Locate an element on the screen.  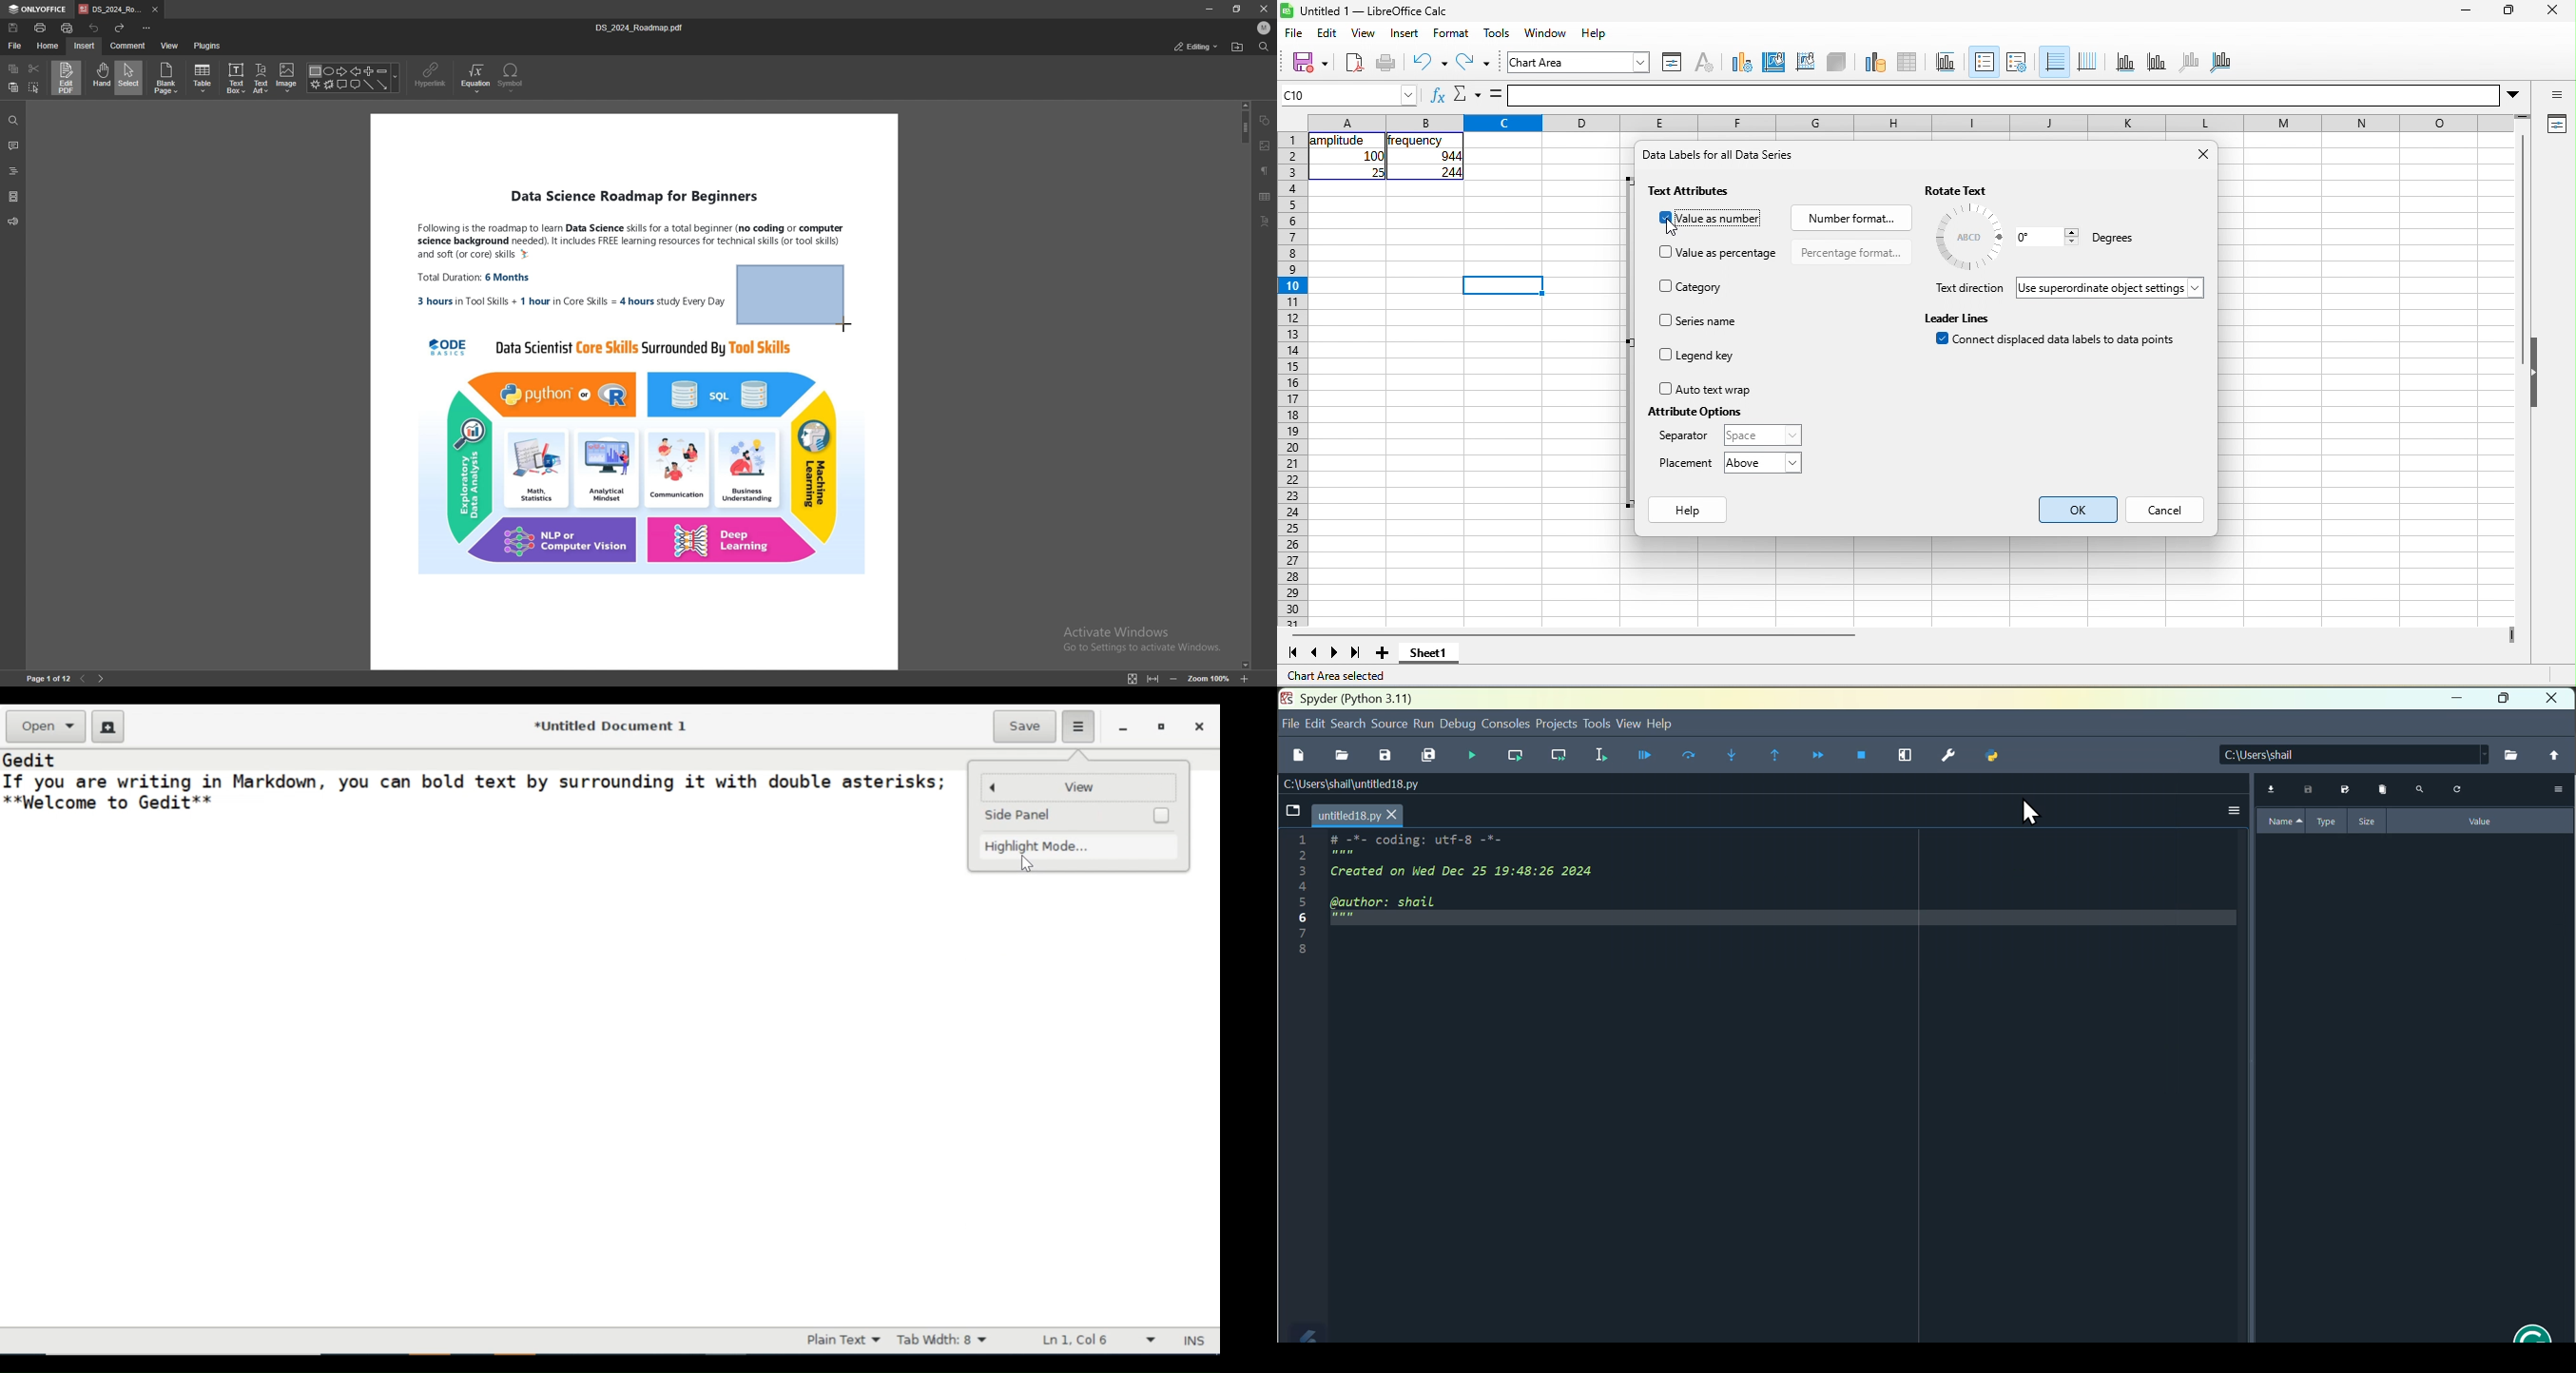
name is located at coordinates (2281, 820).